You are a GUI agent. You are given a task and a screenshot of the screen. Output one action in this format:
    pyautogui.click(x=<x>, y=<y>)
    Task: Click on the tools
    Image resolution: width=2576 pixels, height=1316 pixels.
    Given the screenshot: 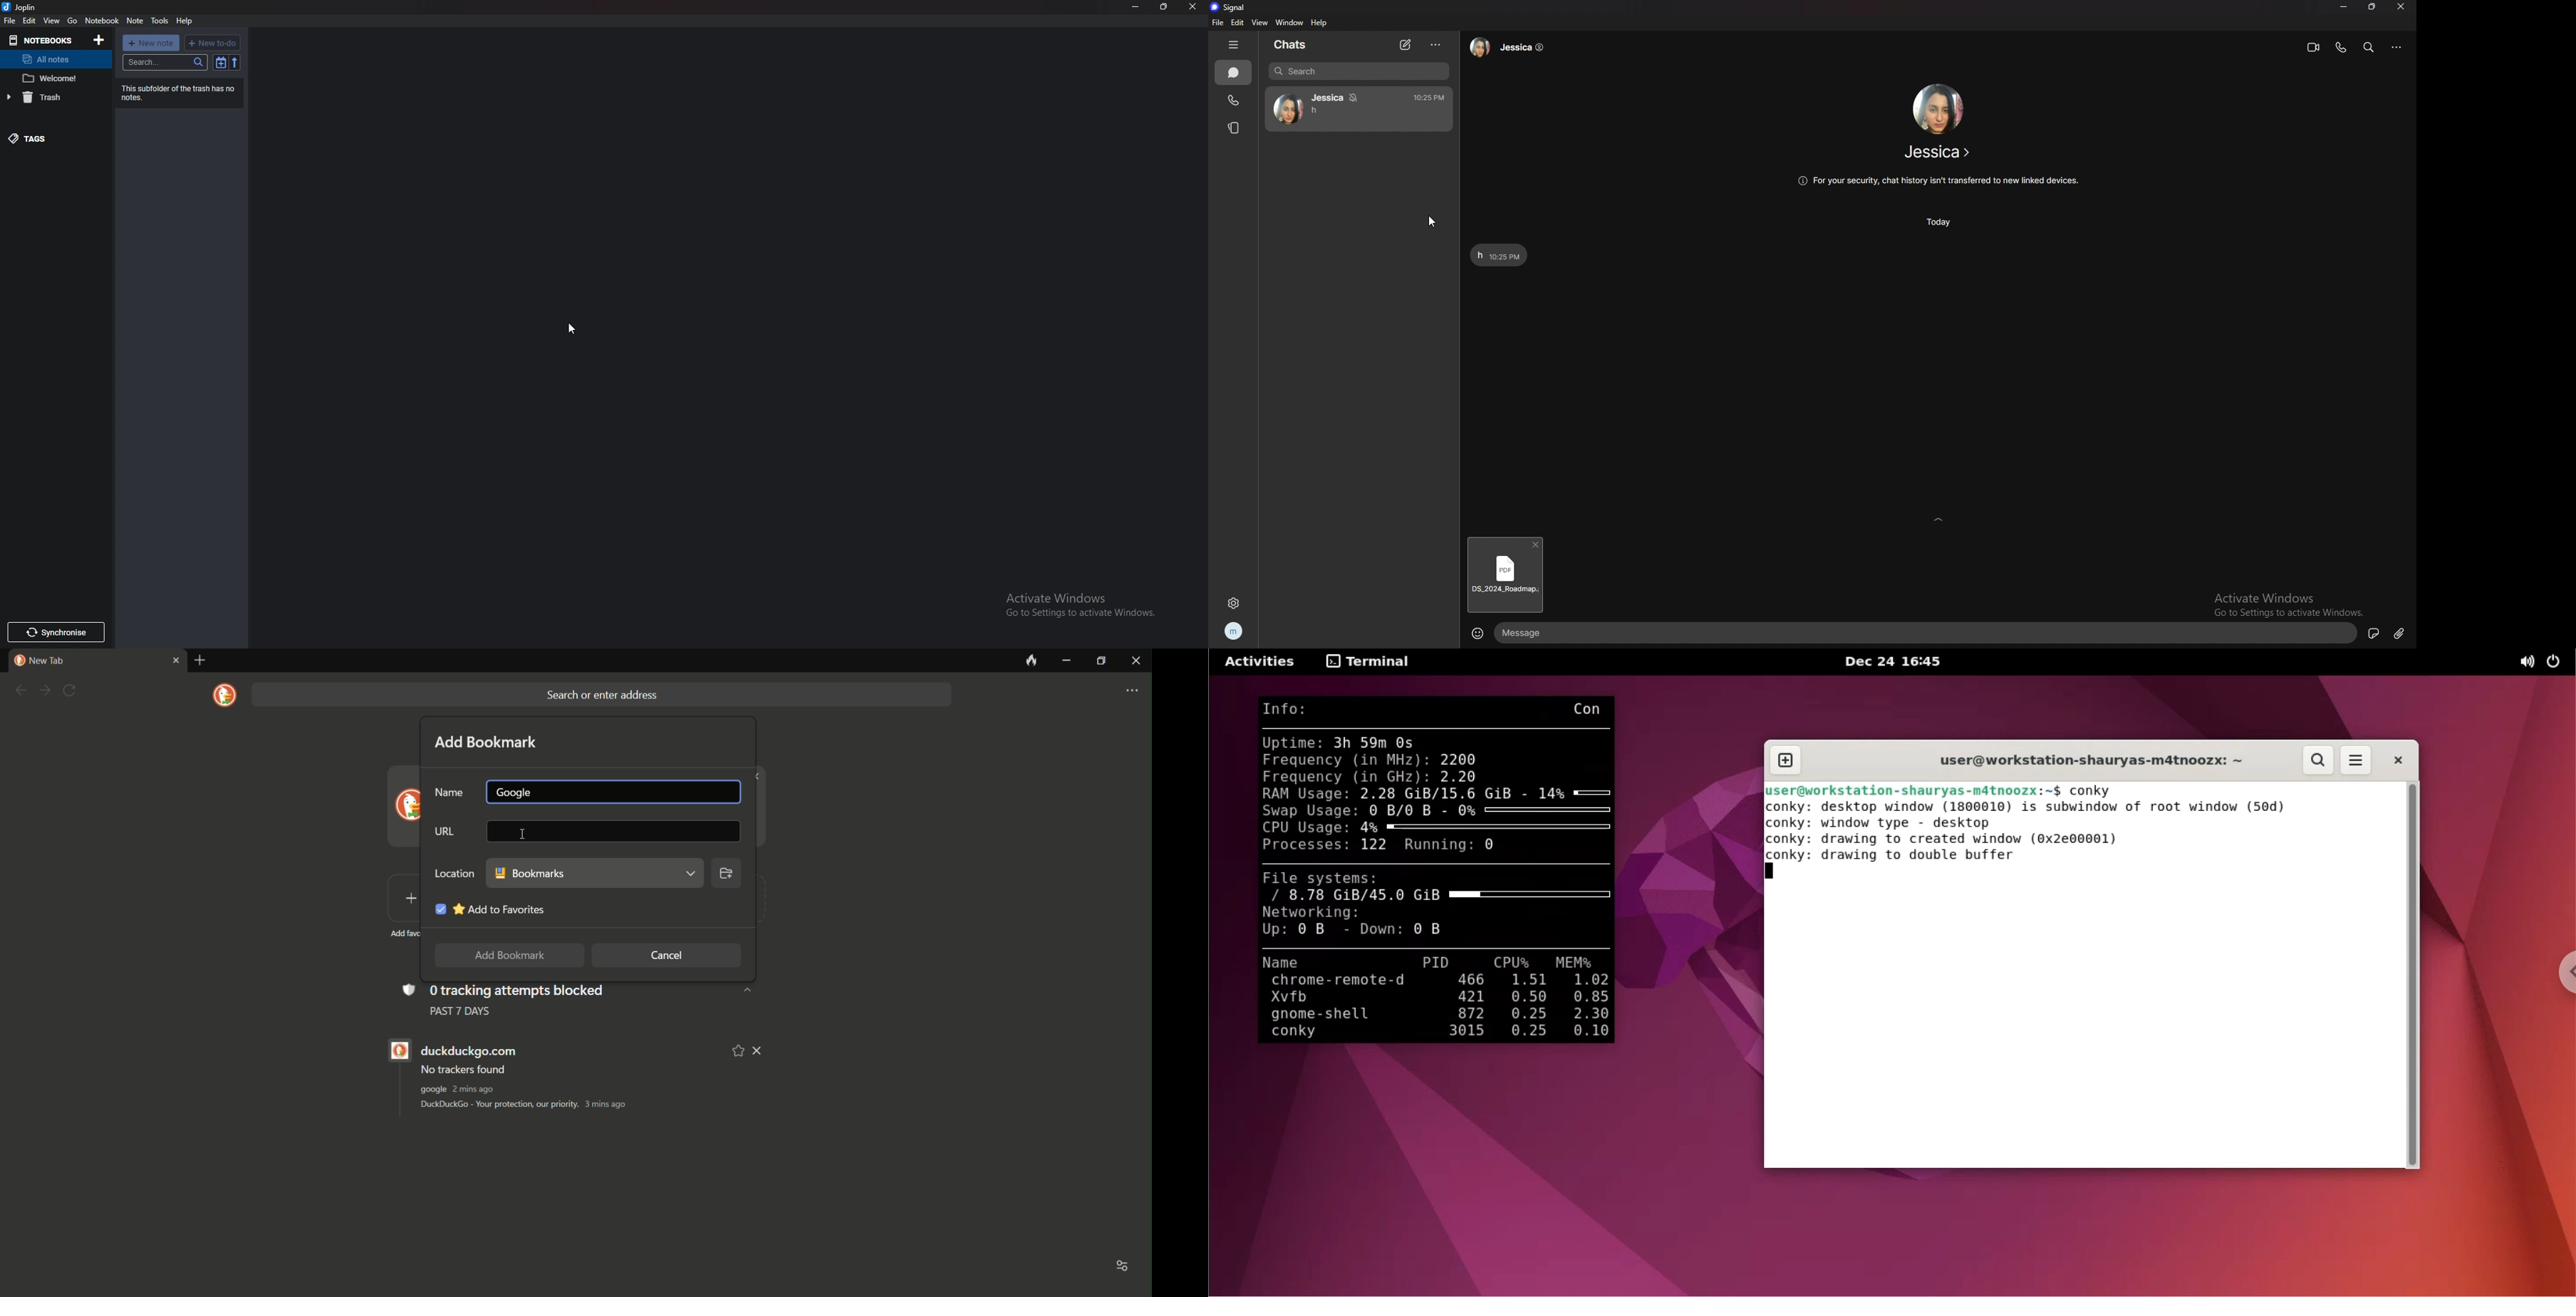 What is the action you would take?
    pyautogui.click(x=159, y=21)
    